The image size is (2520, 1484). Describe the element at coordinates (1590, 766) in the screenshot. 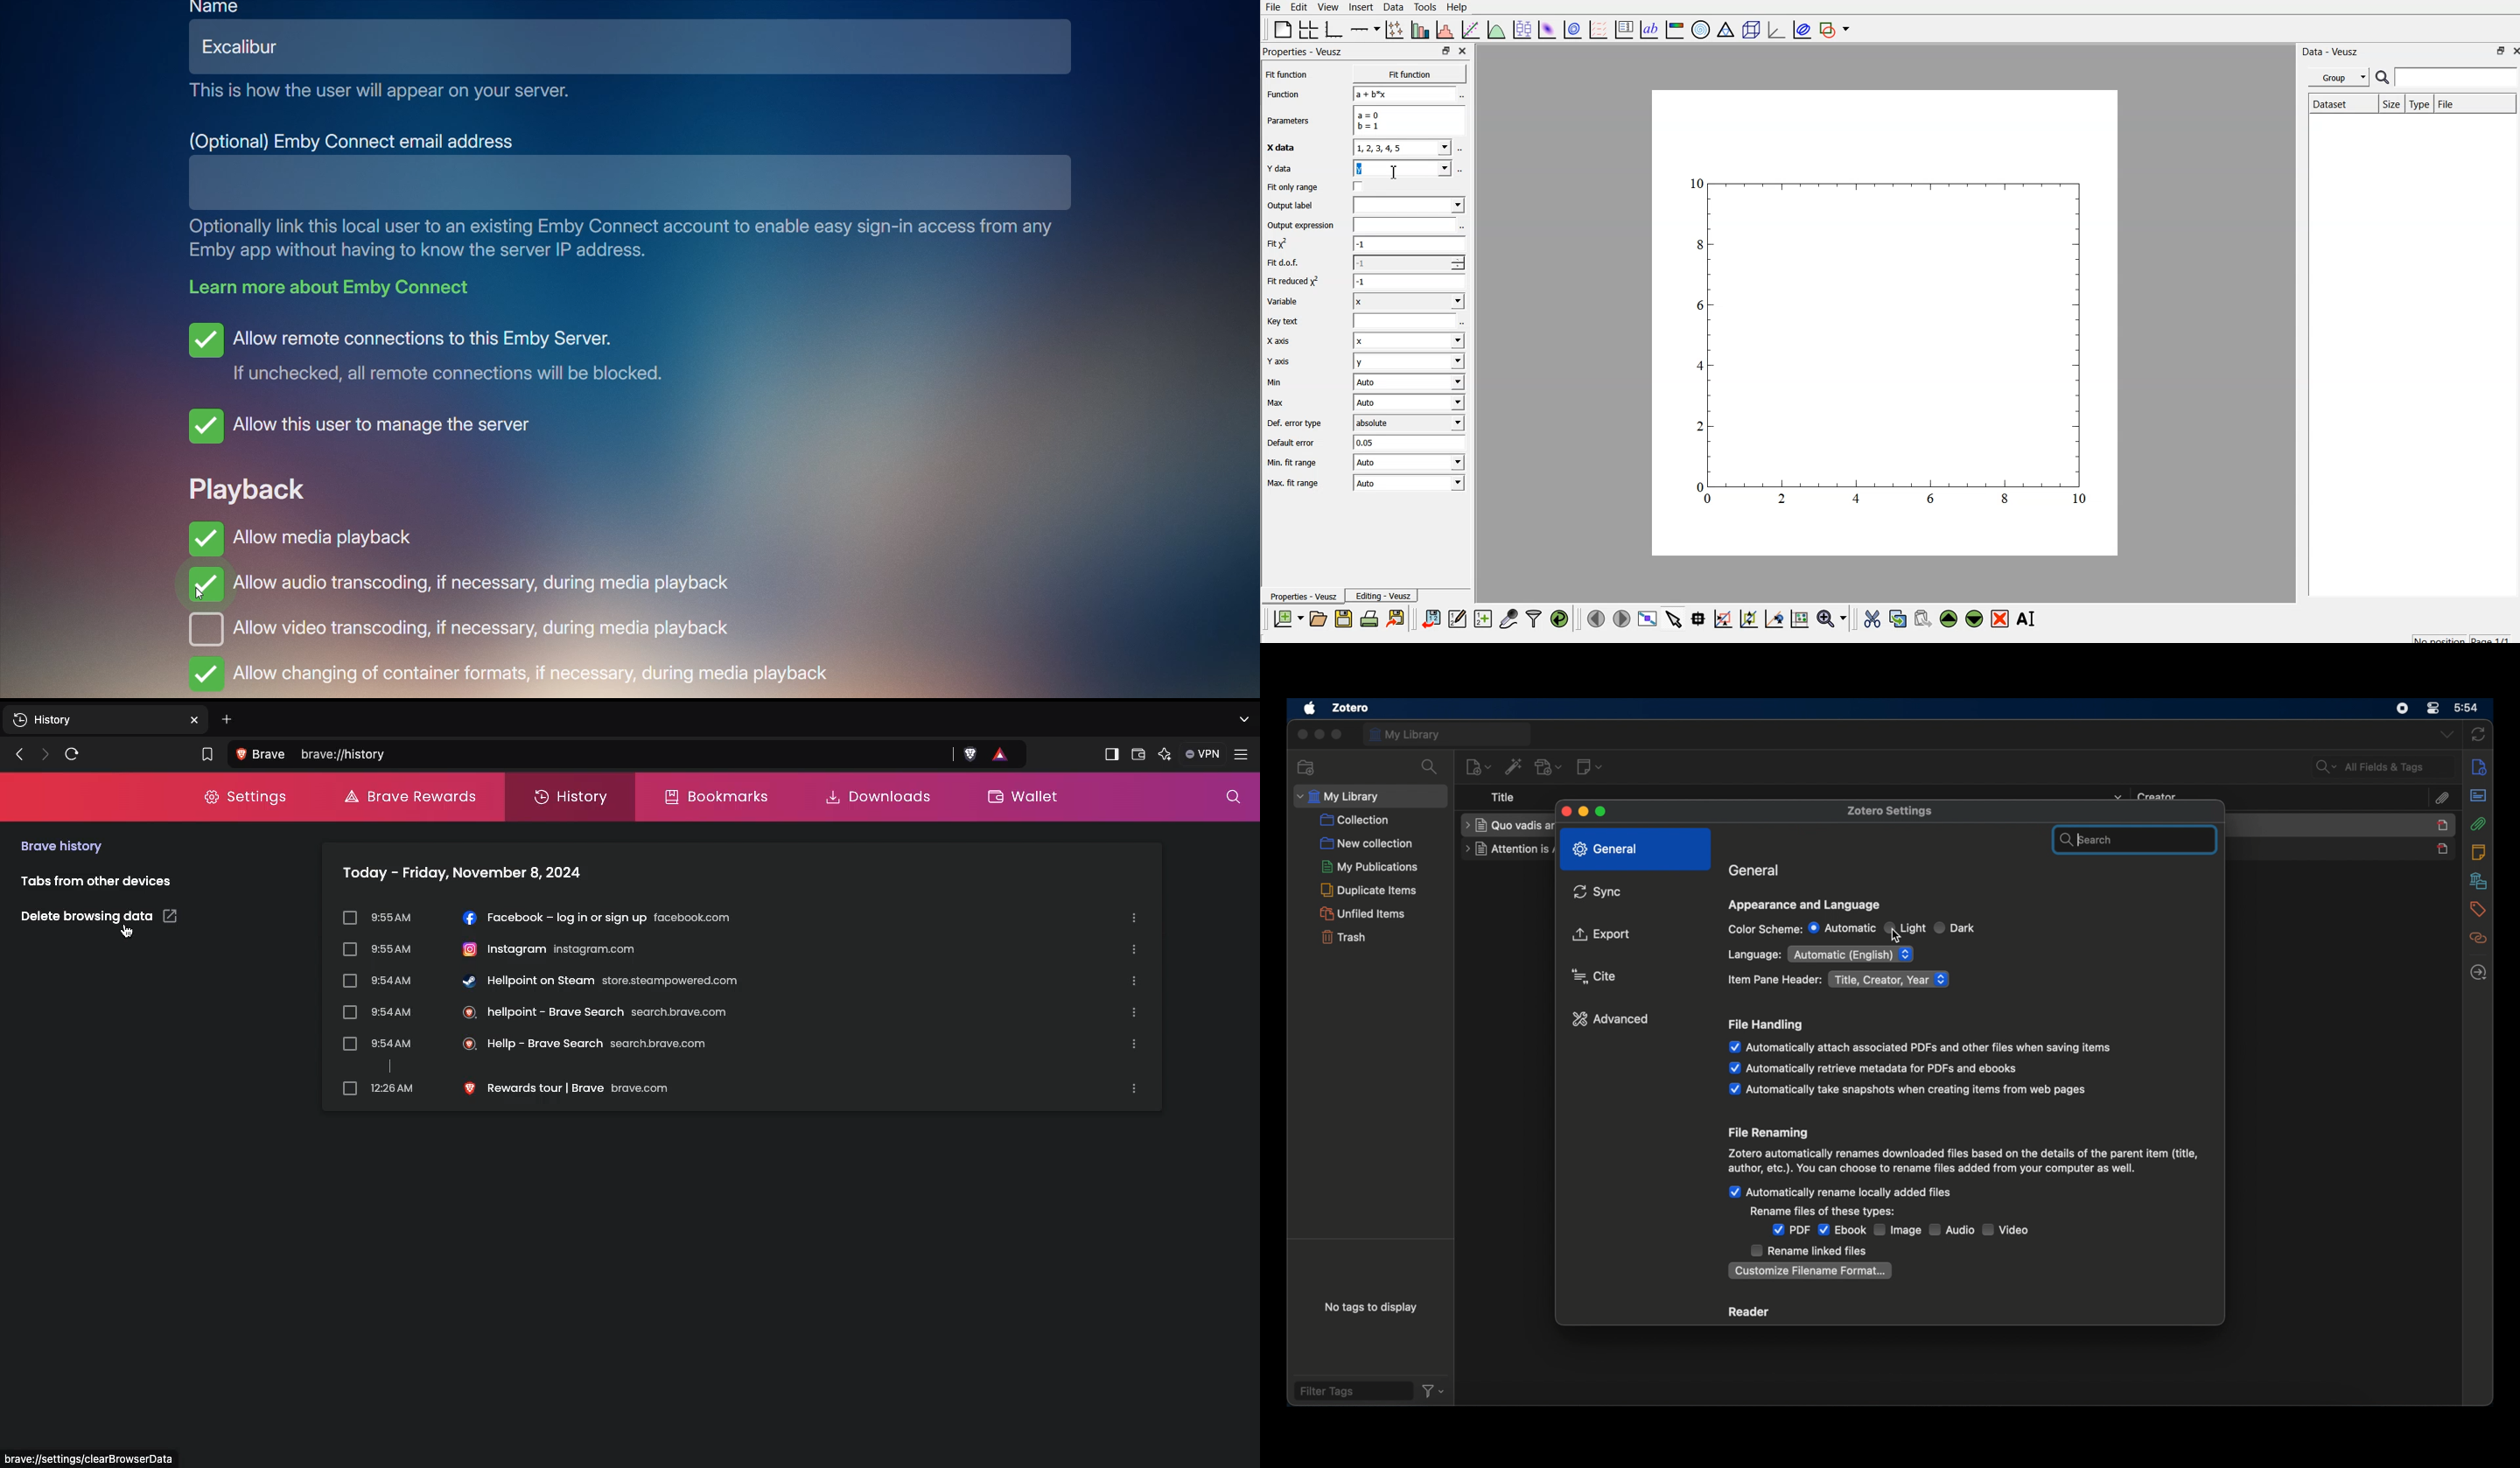

I see `new note` at that location.